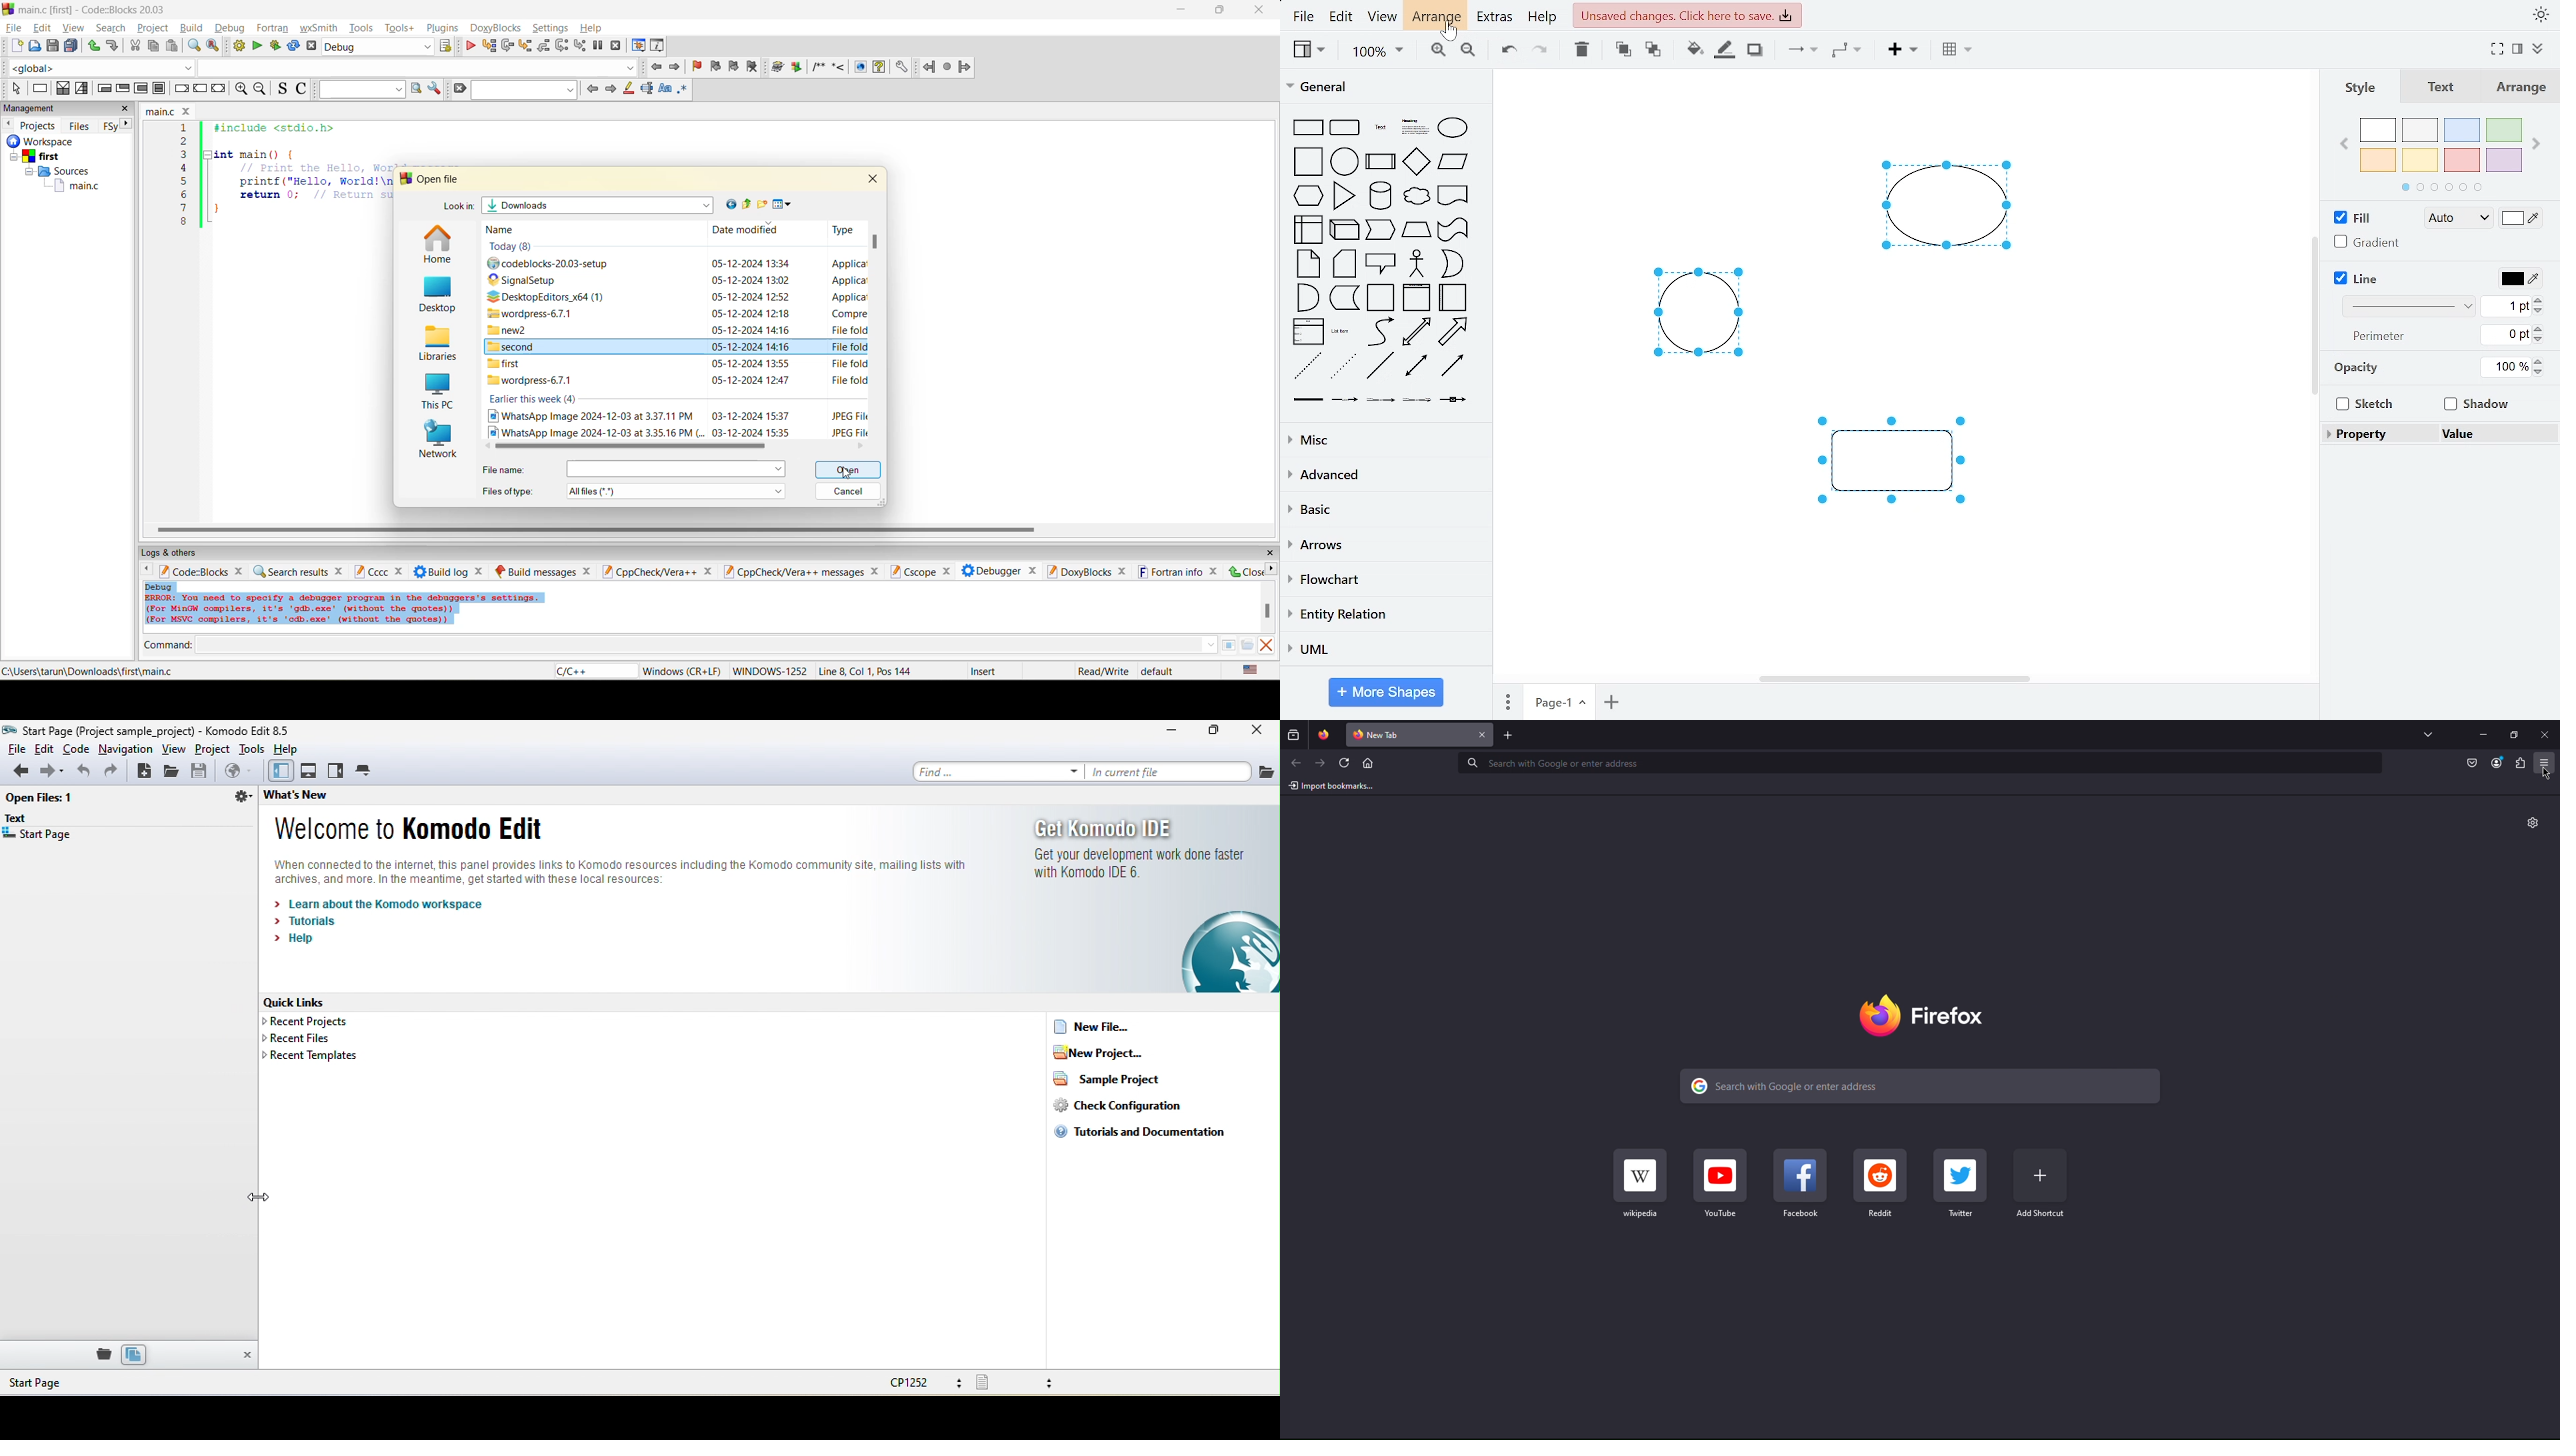 The height and width of the screenshot is (1456, 2576). What do you see at coordinates (675, 469) in the screenshot?
I see `menu` at bounding box center [675, 469].